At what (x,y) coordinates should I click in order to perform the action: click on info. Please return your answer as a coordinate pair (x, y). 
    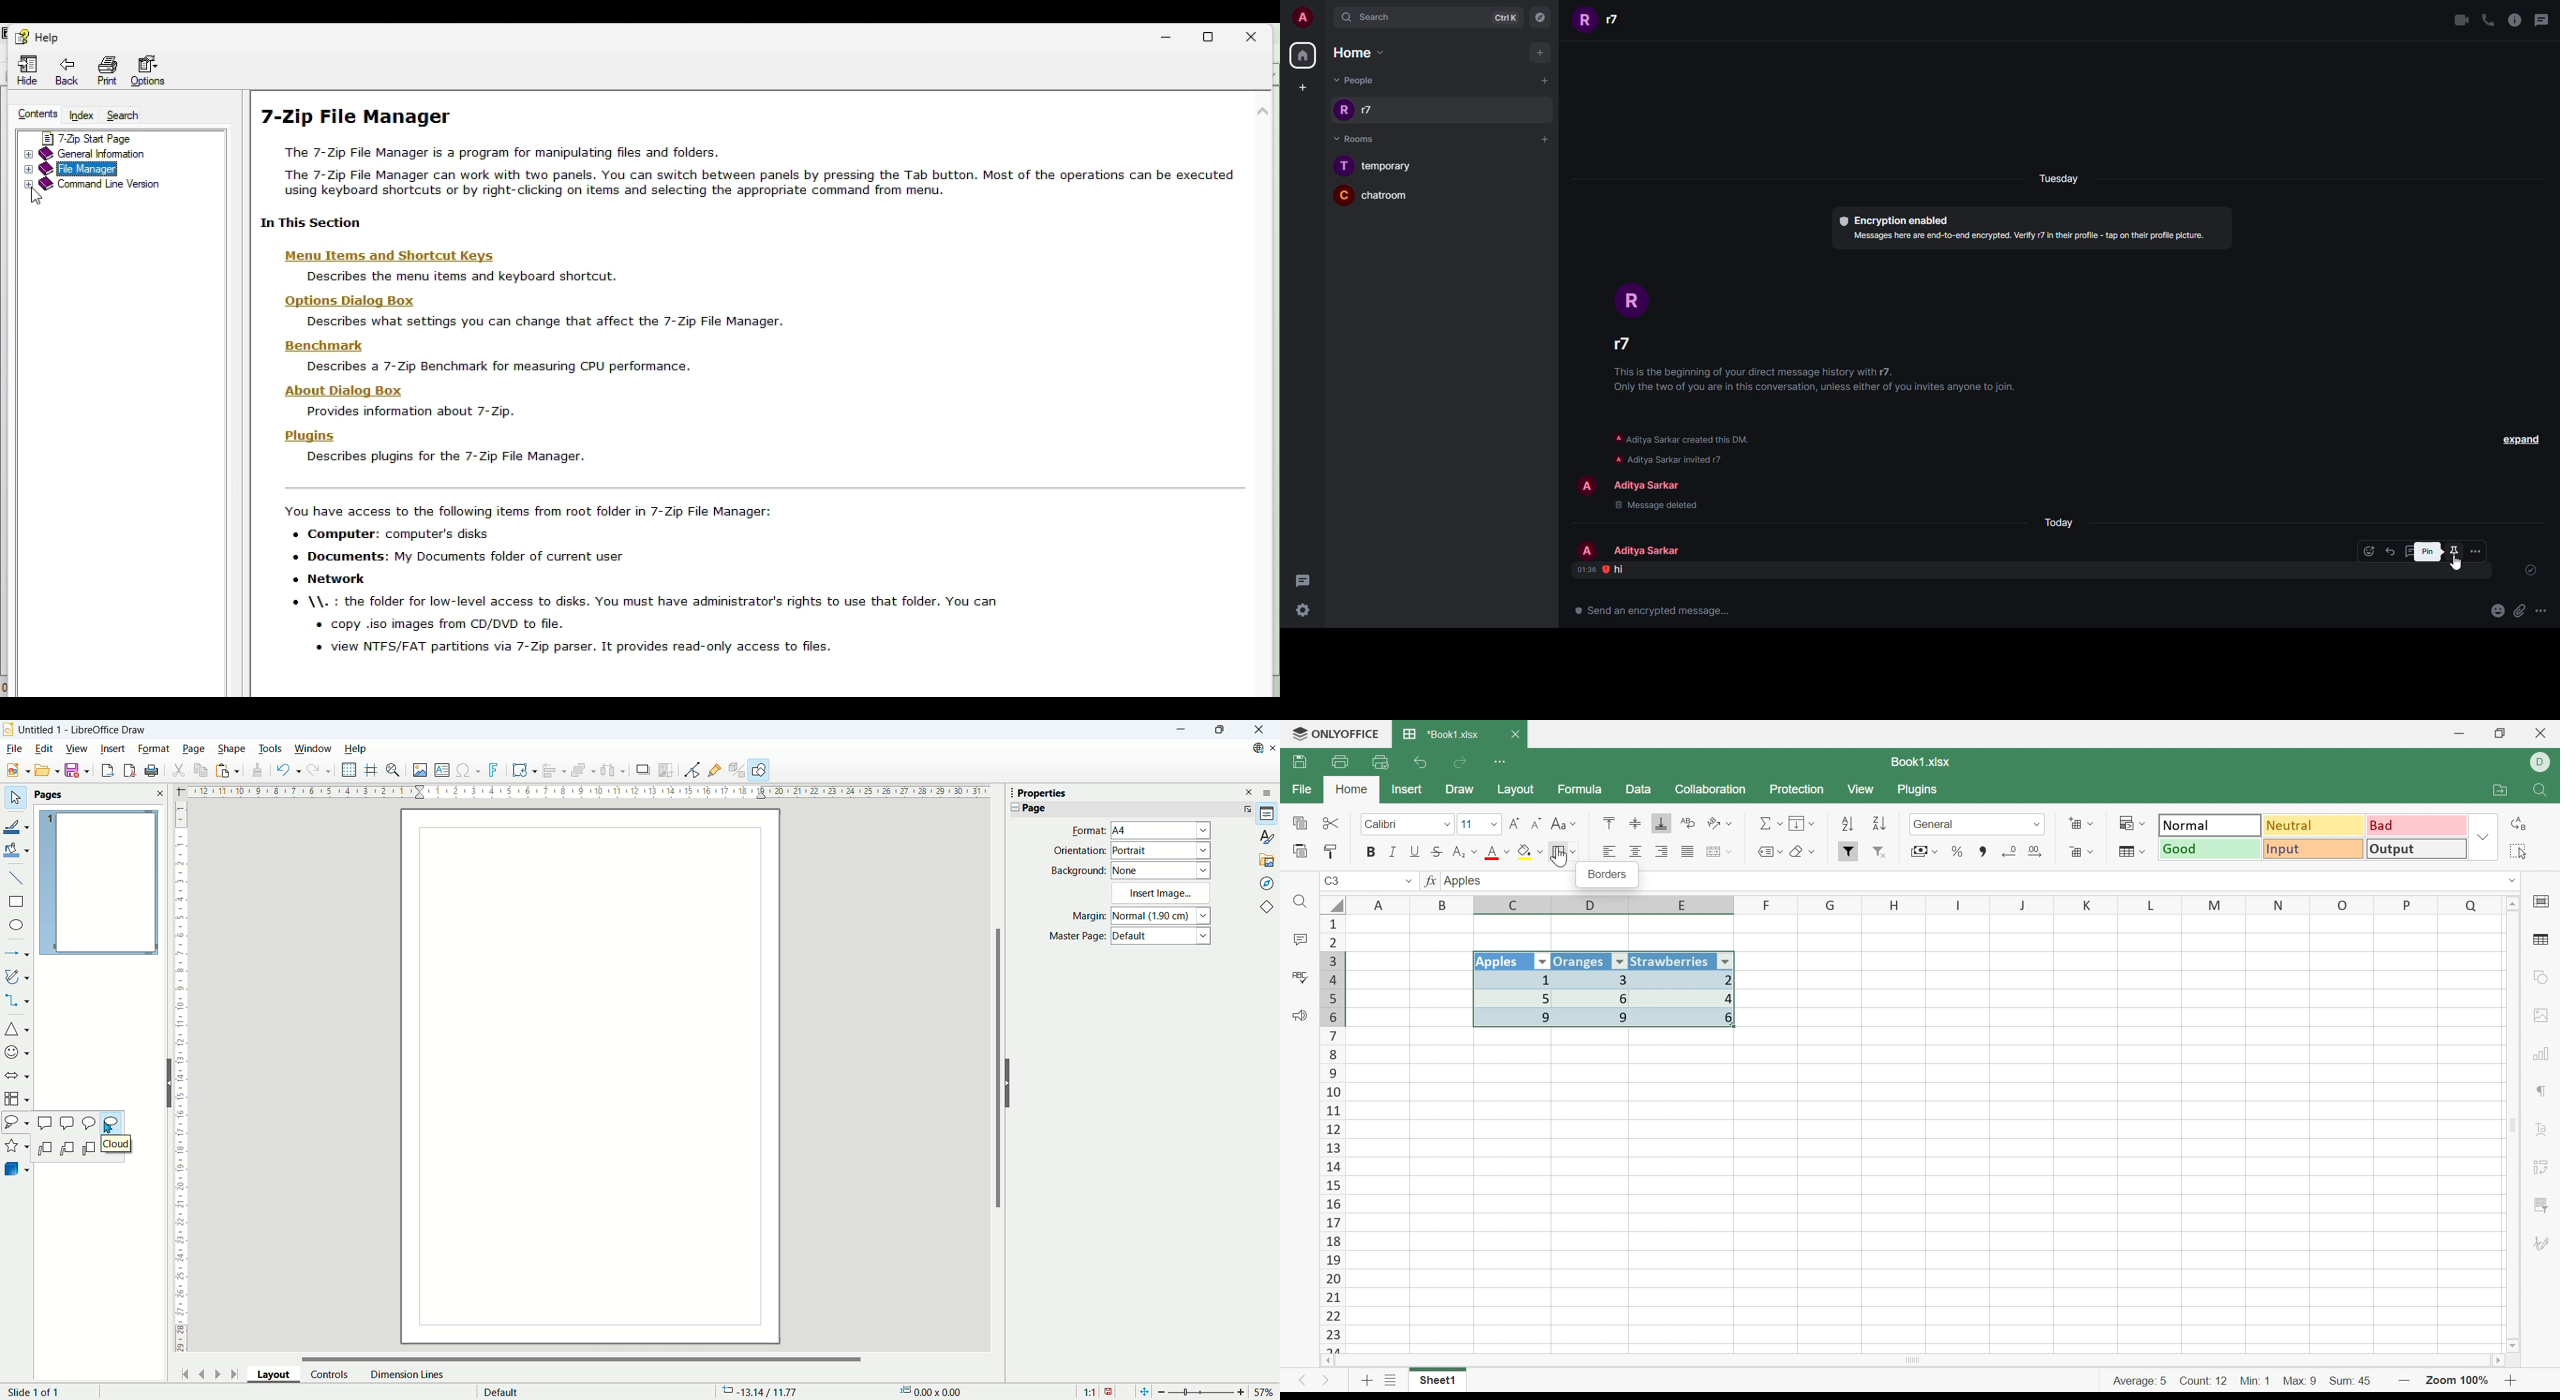
    Looking at the image, I should click on (2035, 237).